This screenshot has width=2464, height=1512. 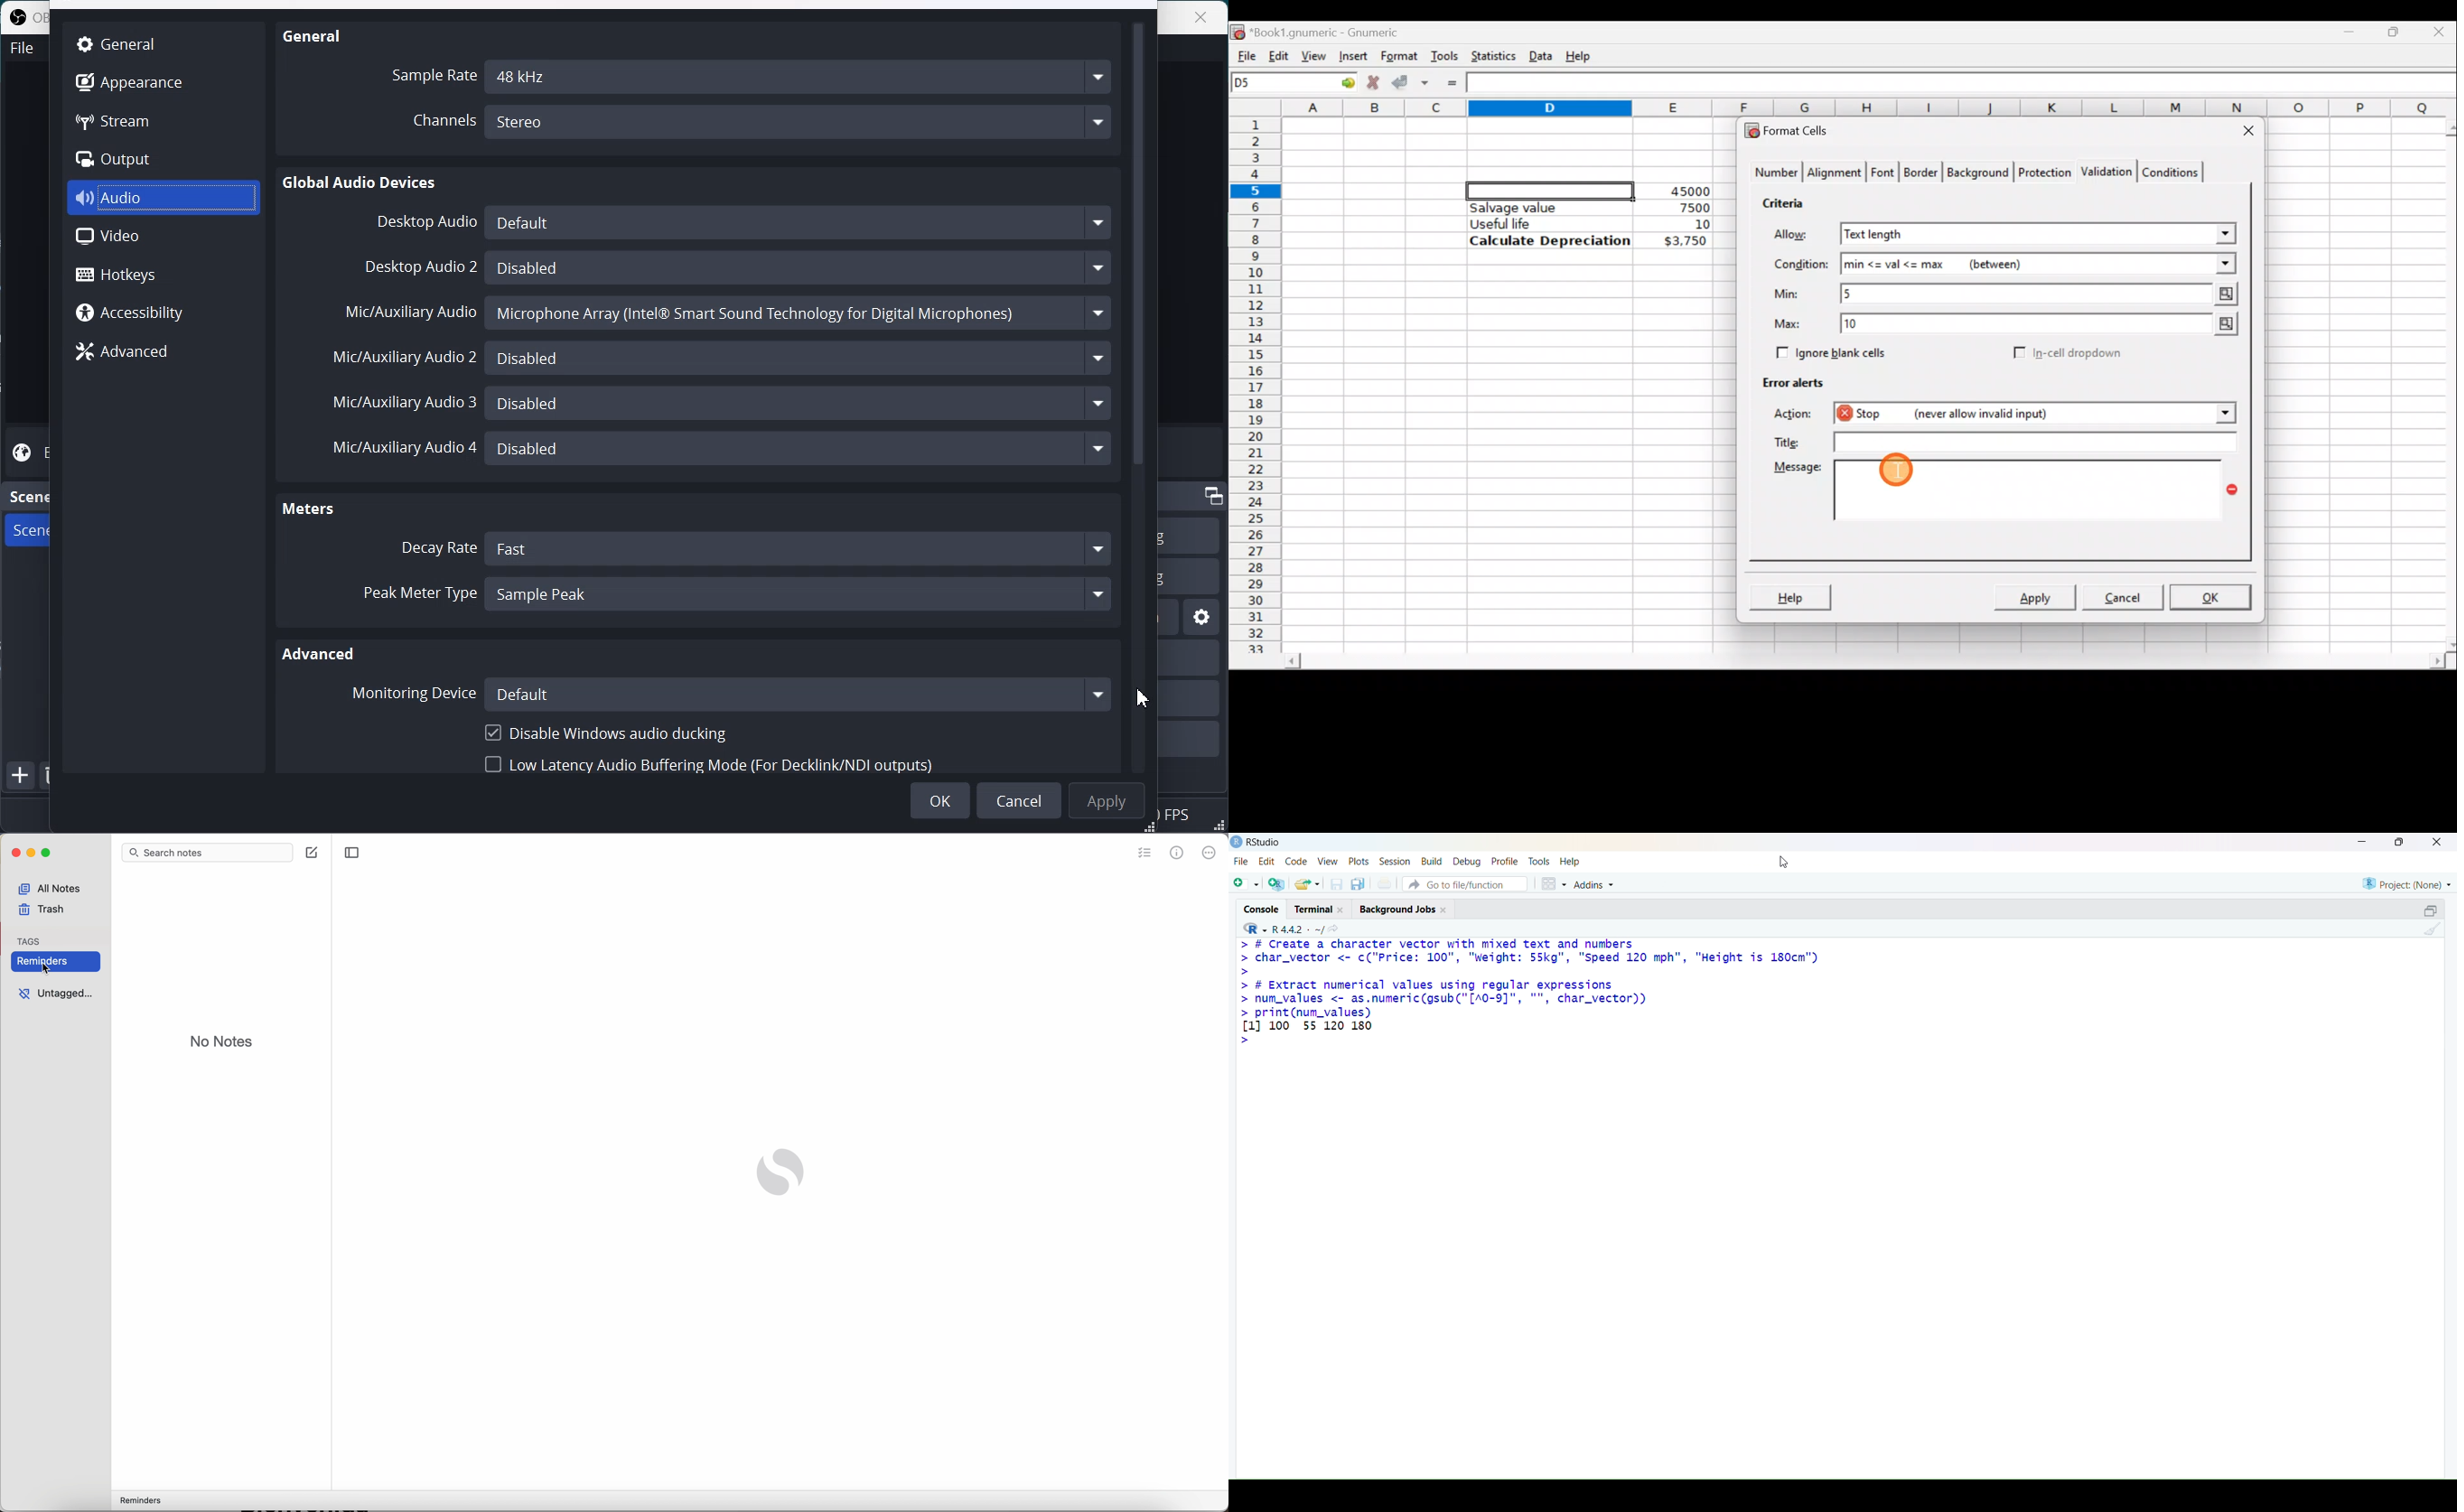 What do you see at coordinates (1835, 174) in the screenshot?
I see `Alignment` at bounding box center [1835, 174].